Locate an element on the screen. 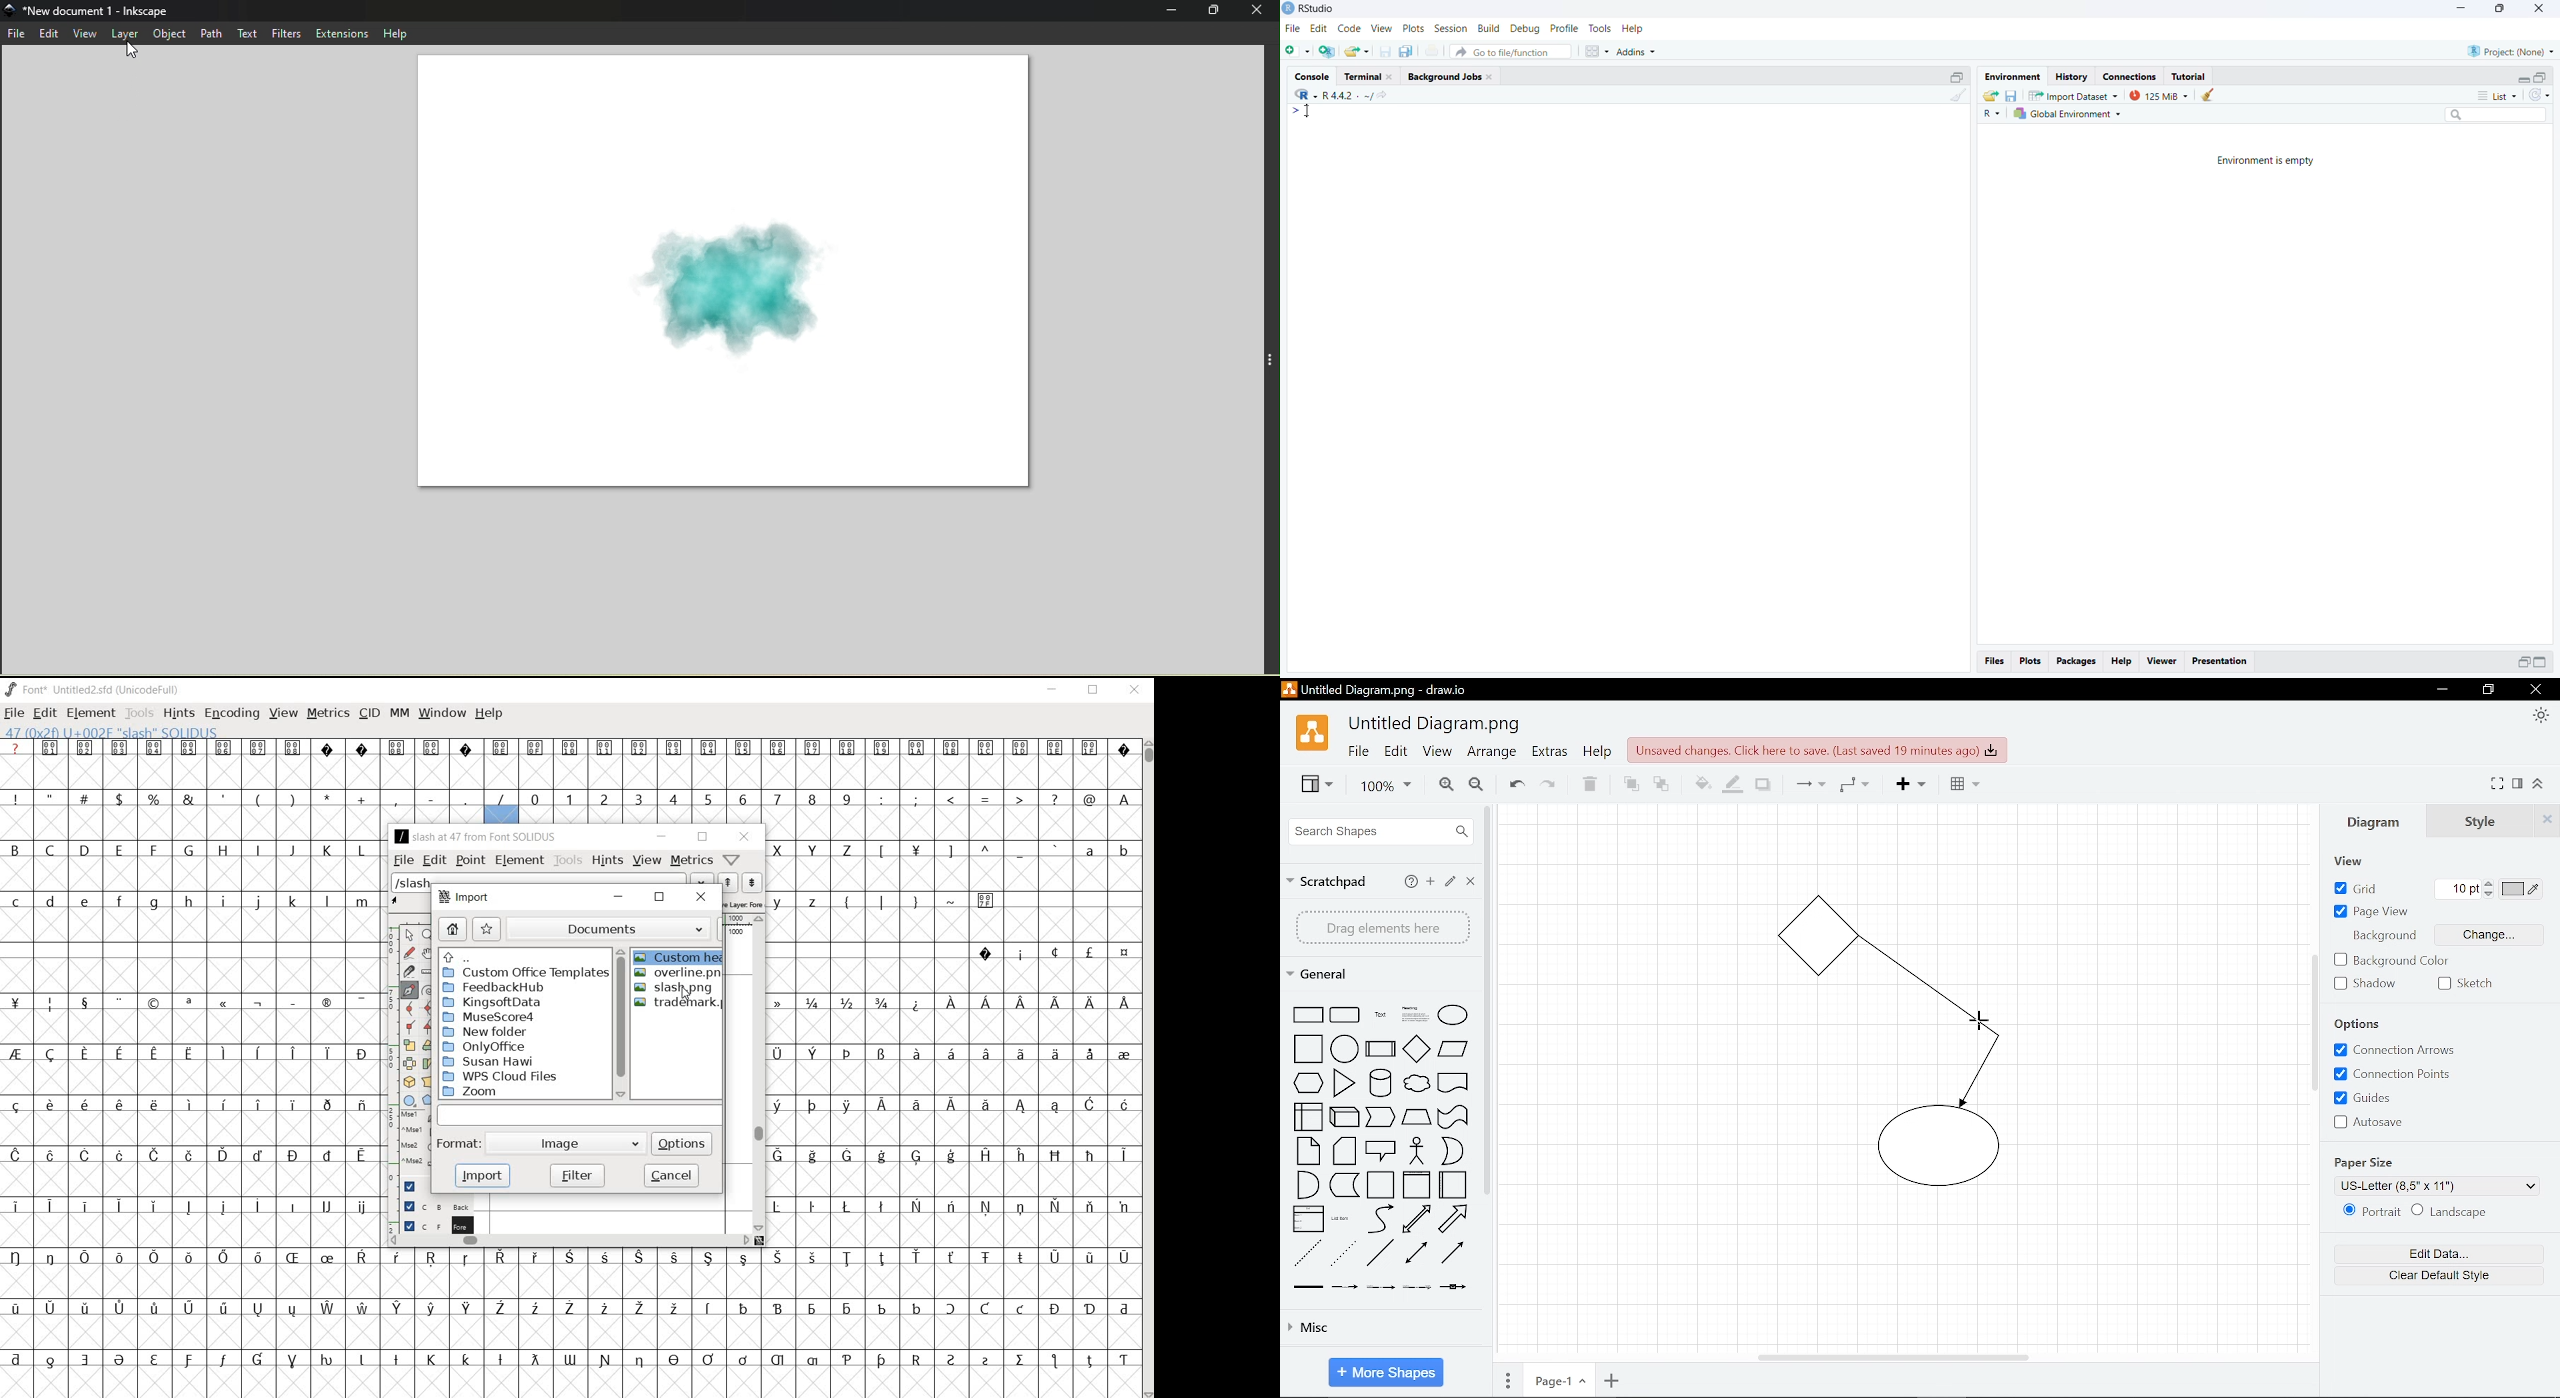 The image size is (2576, 1400). empty cells is located at coordinates (954, 1230).